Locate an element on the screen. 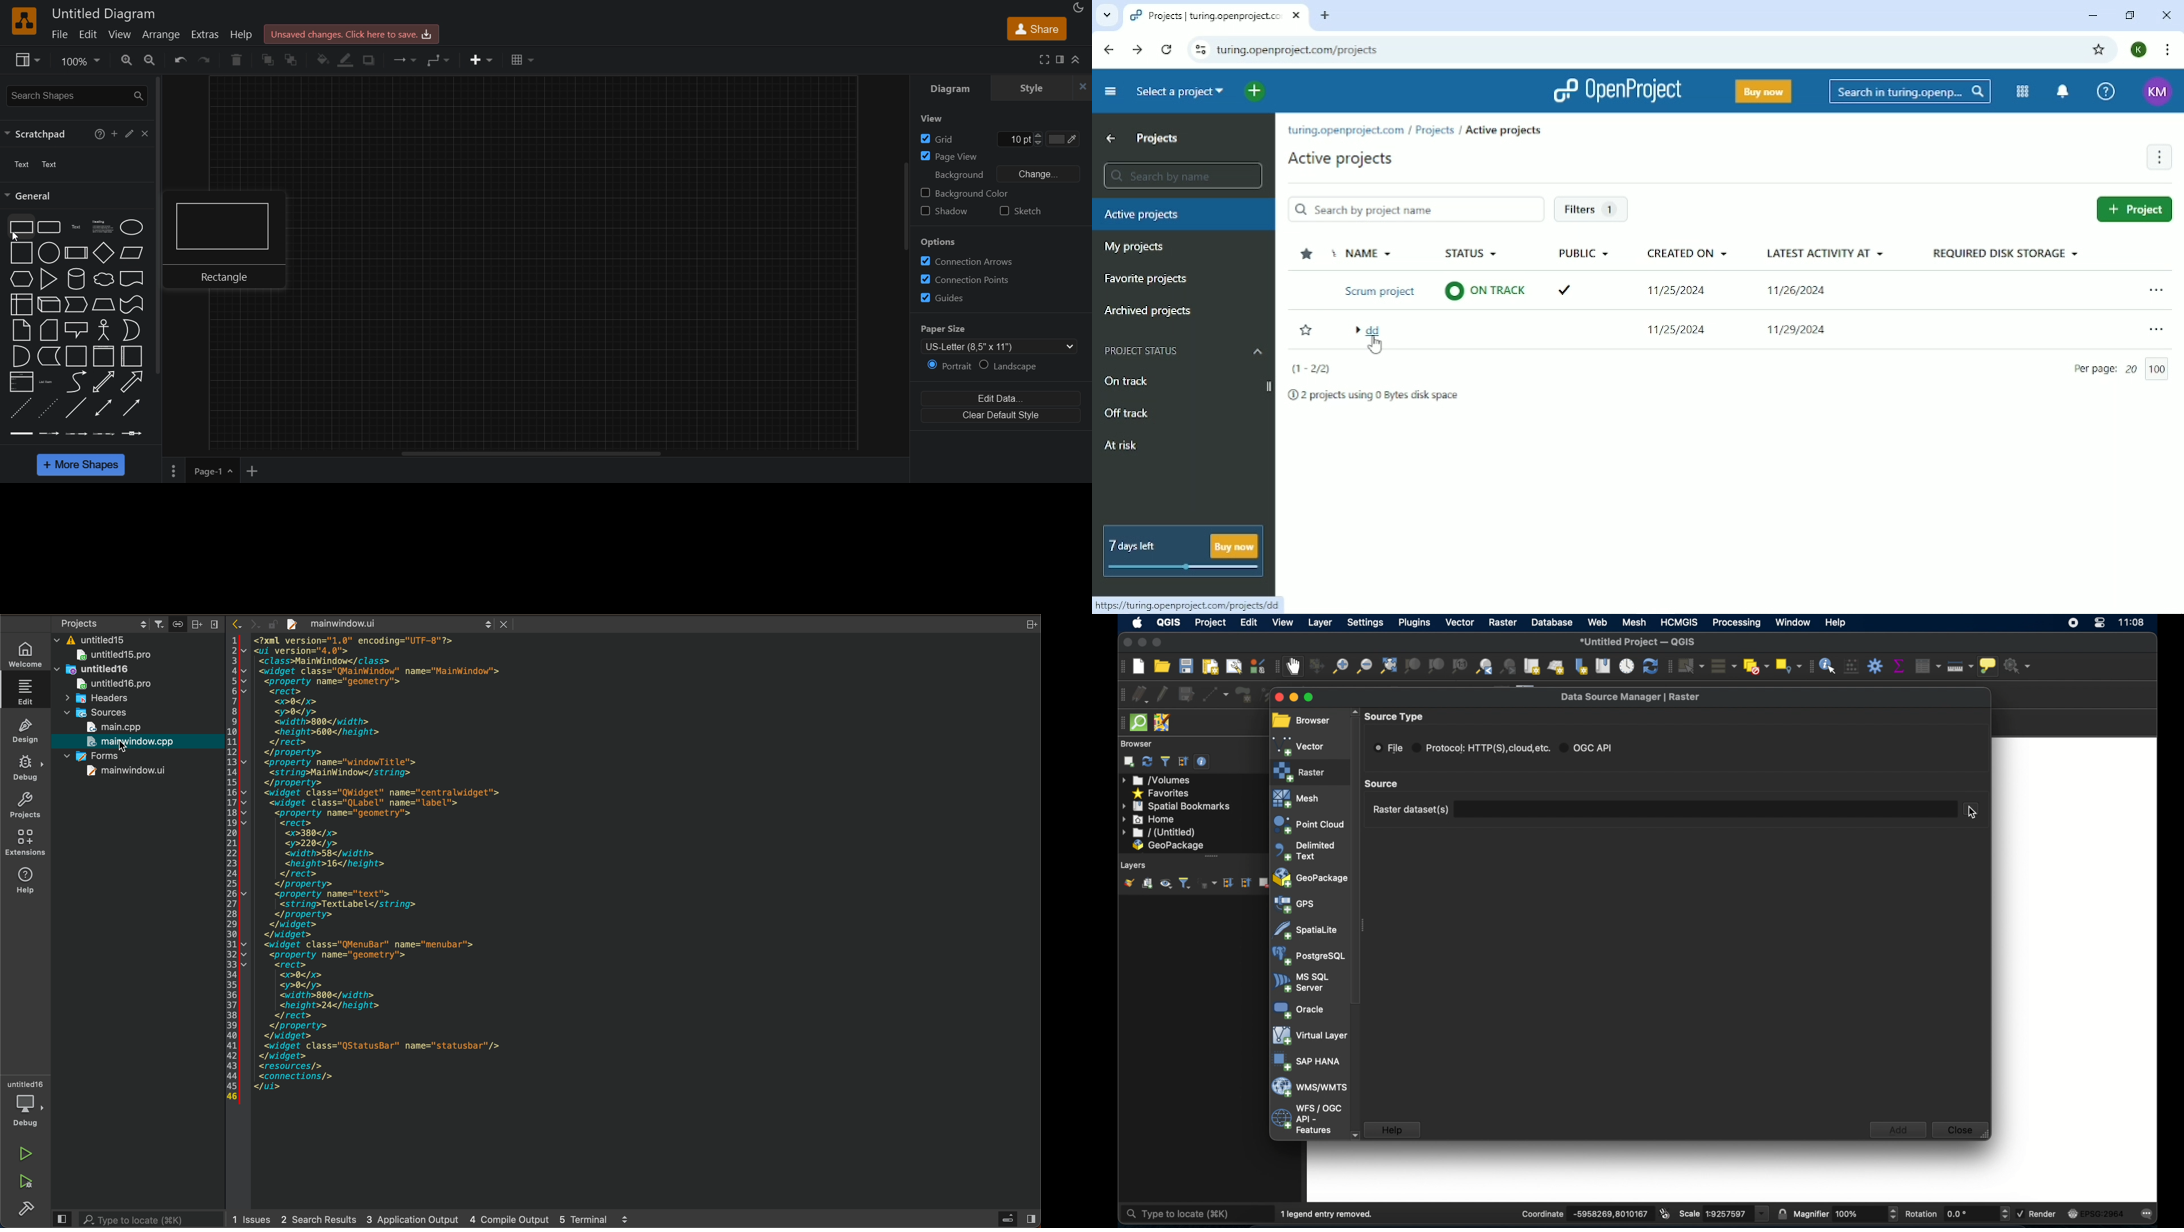 This screenshot has height=1232, width=2184. Next is located at coordinates (255, 623).